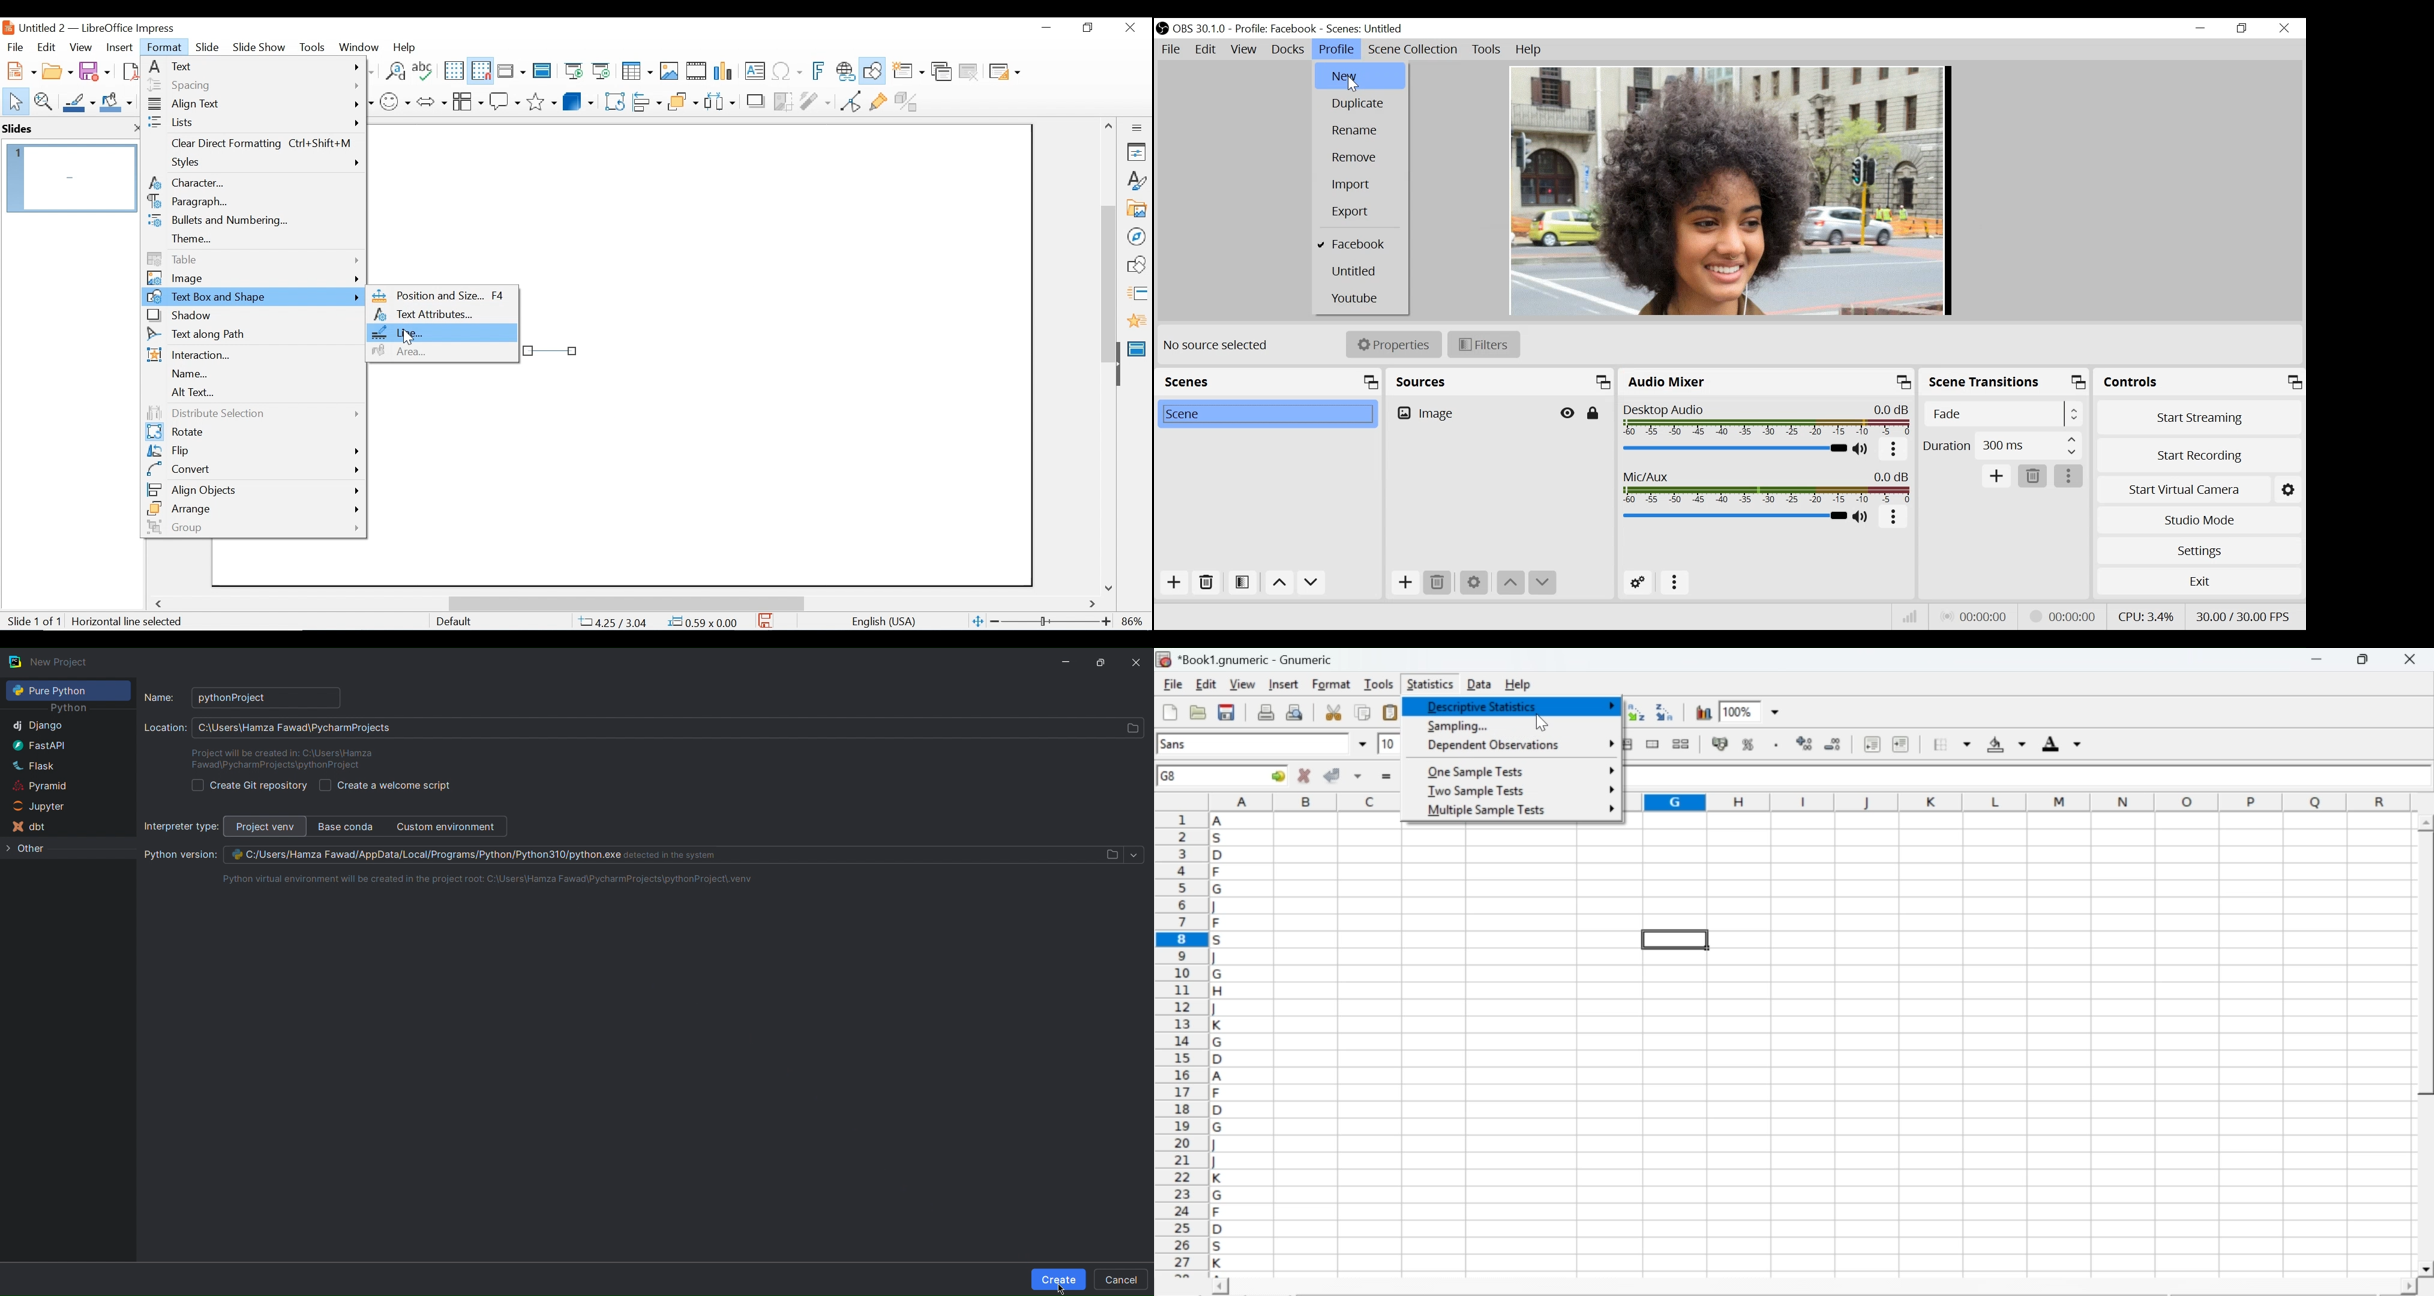  Describe the element at coordinates (1093, 605) in the screenshot. I see `Scroll Right` at that location.